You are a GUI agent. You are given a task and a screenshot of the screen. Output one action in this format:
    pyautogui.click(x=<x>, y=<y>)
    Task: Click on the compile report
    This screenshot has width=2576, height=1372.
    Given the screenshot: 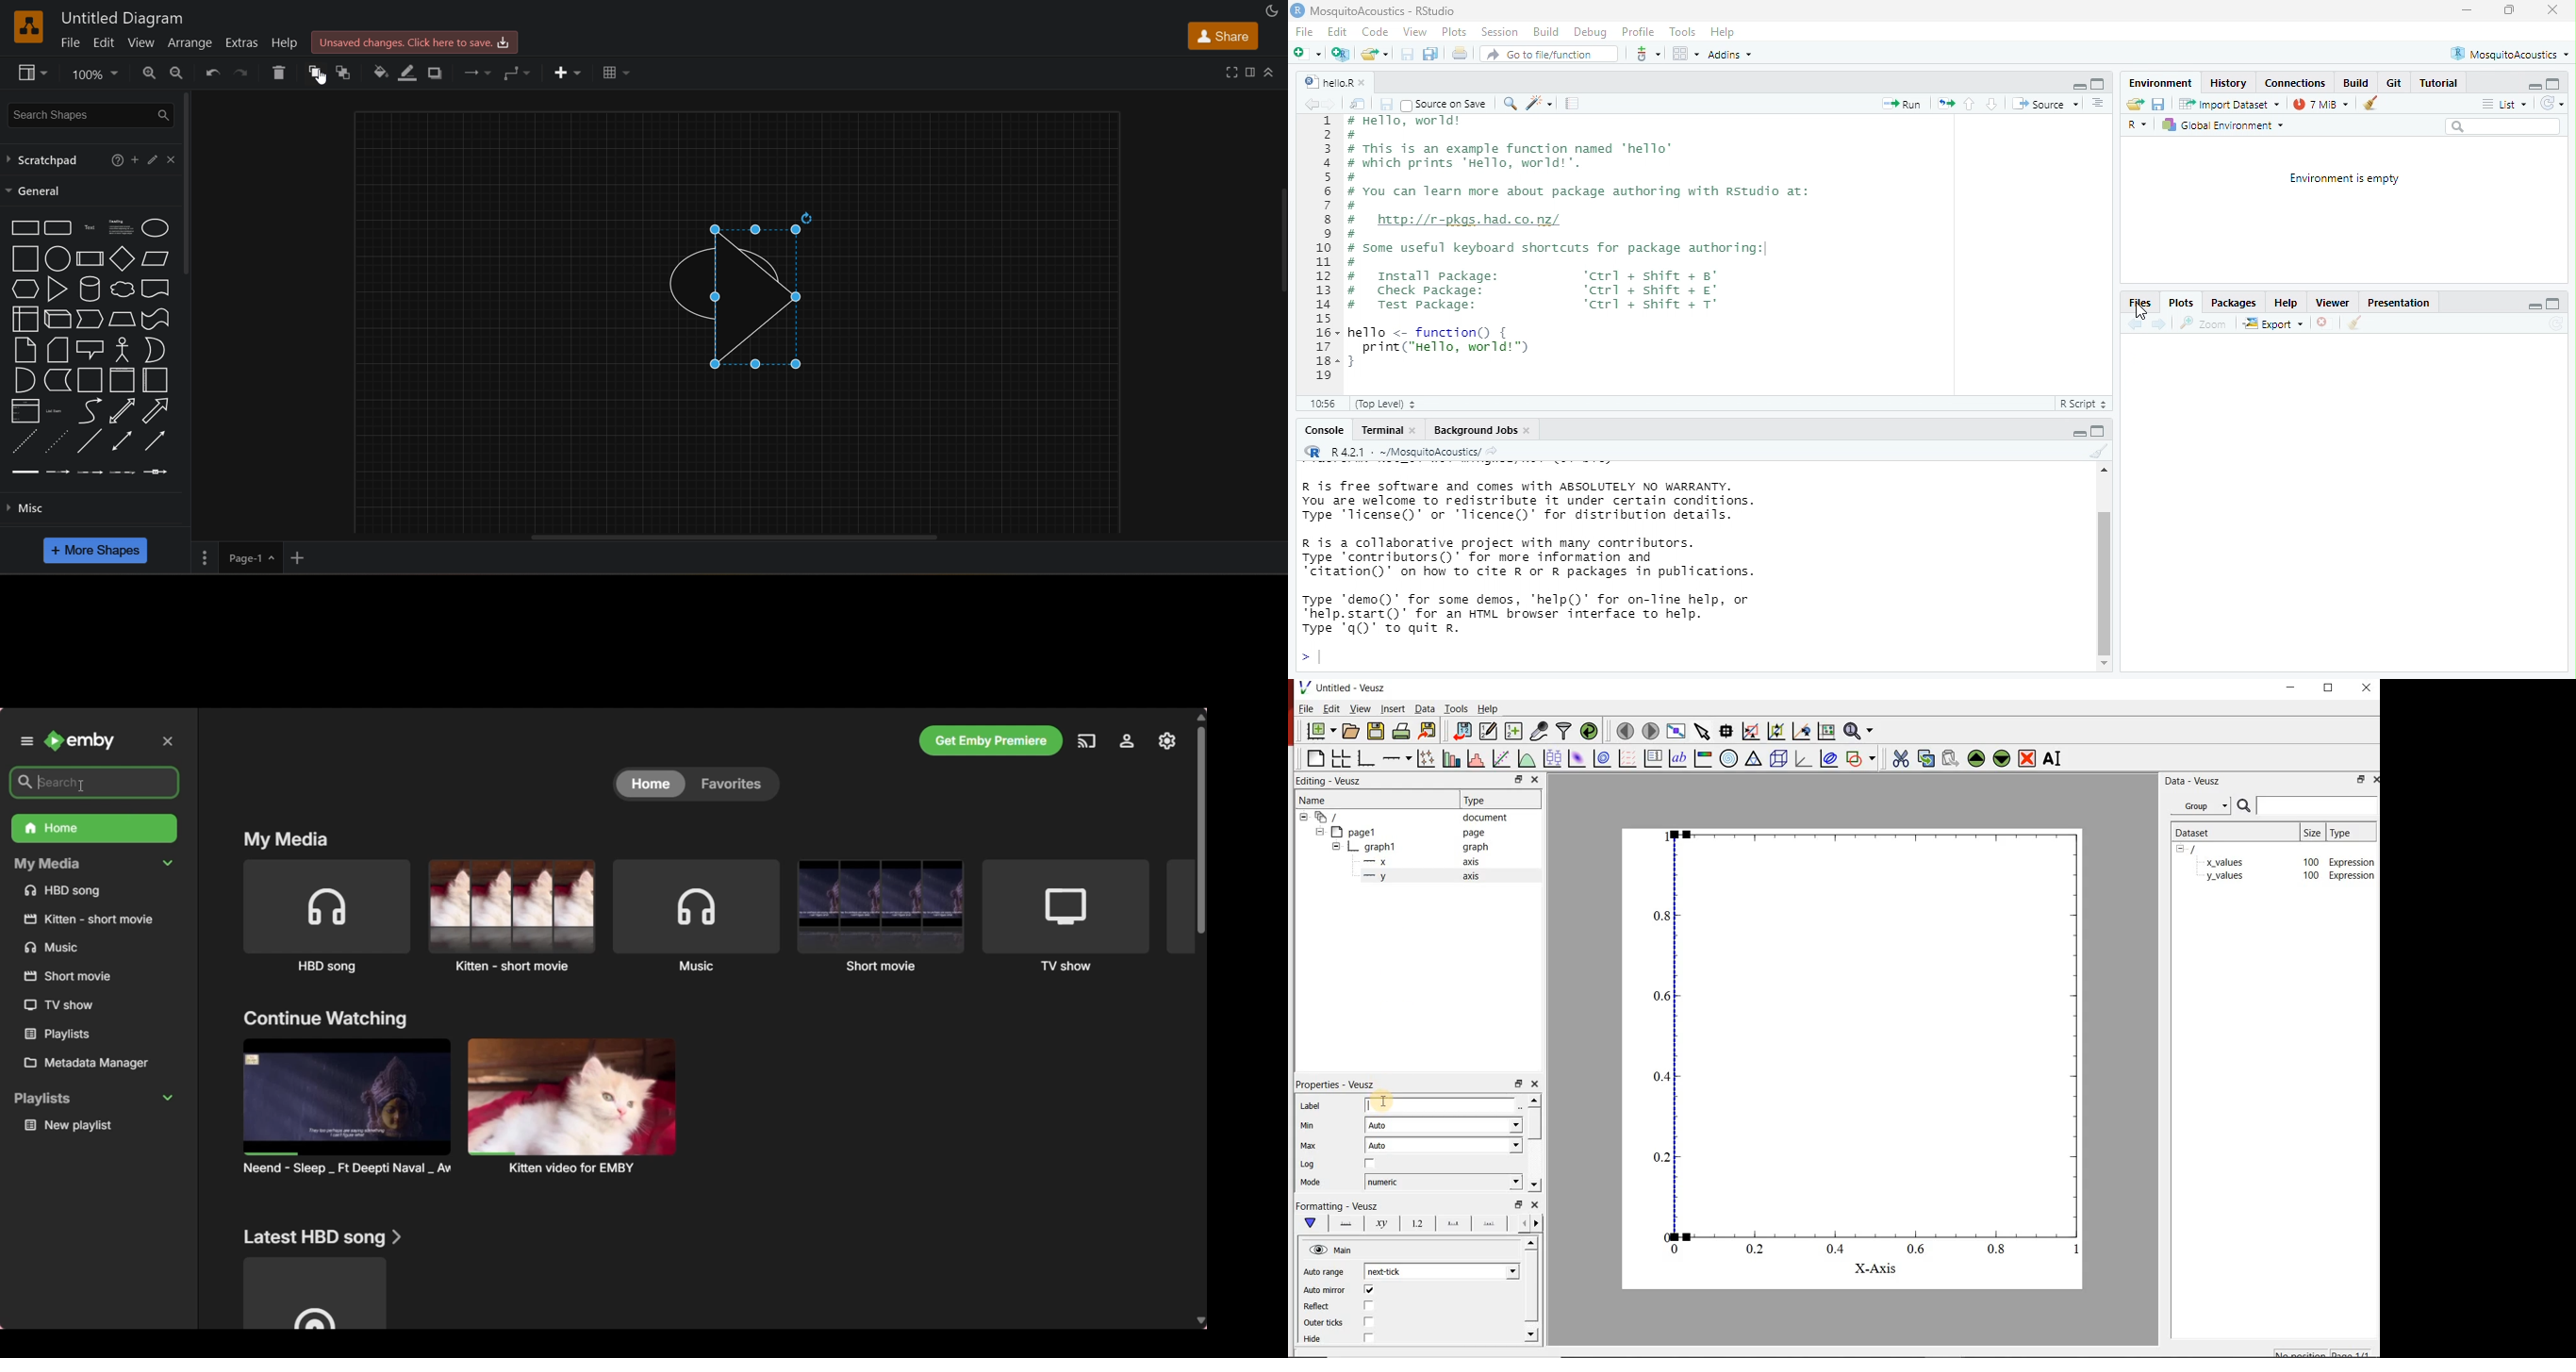 What is the action you would take?
    pyautogui.click(x=1574, y=105)
    